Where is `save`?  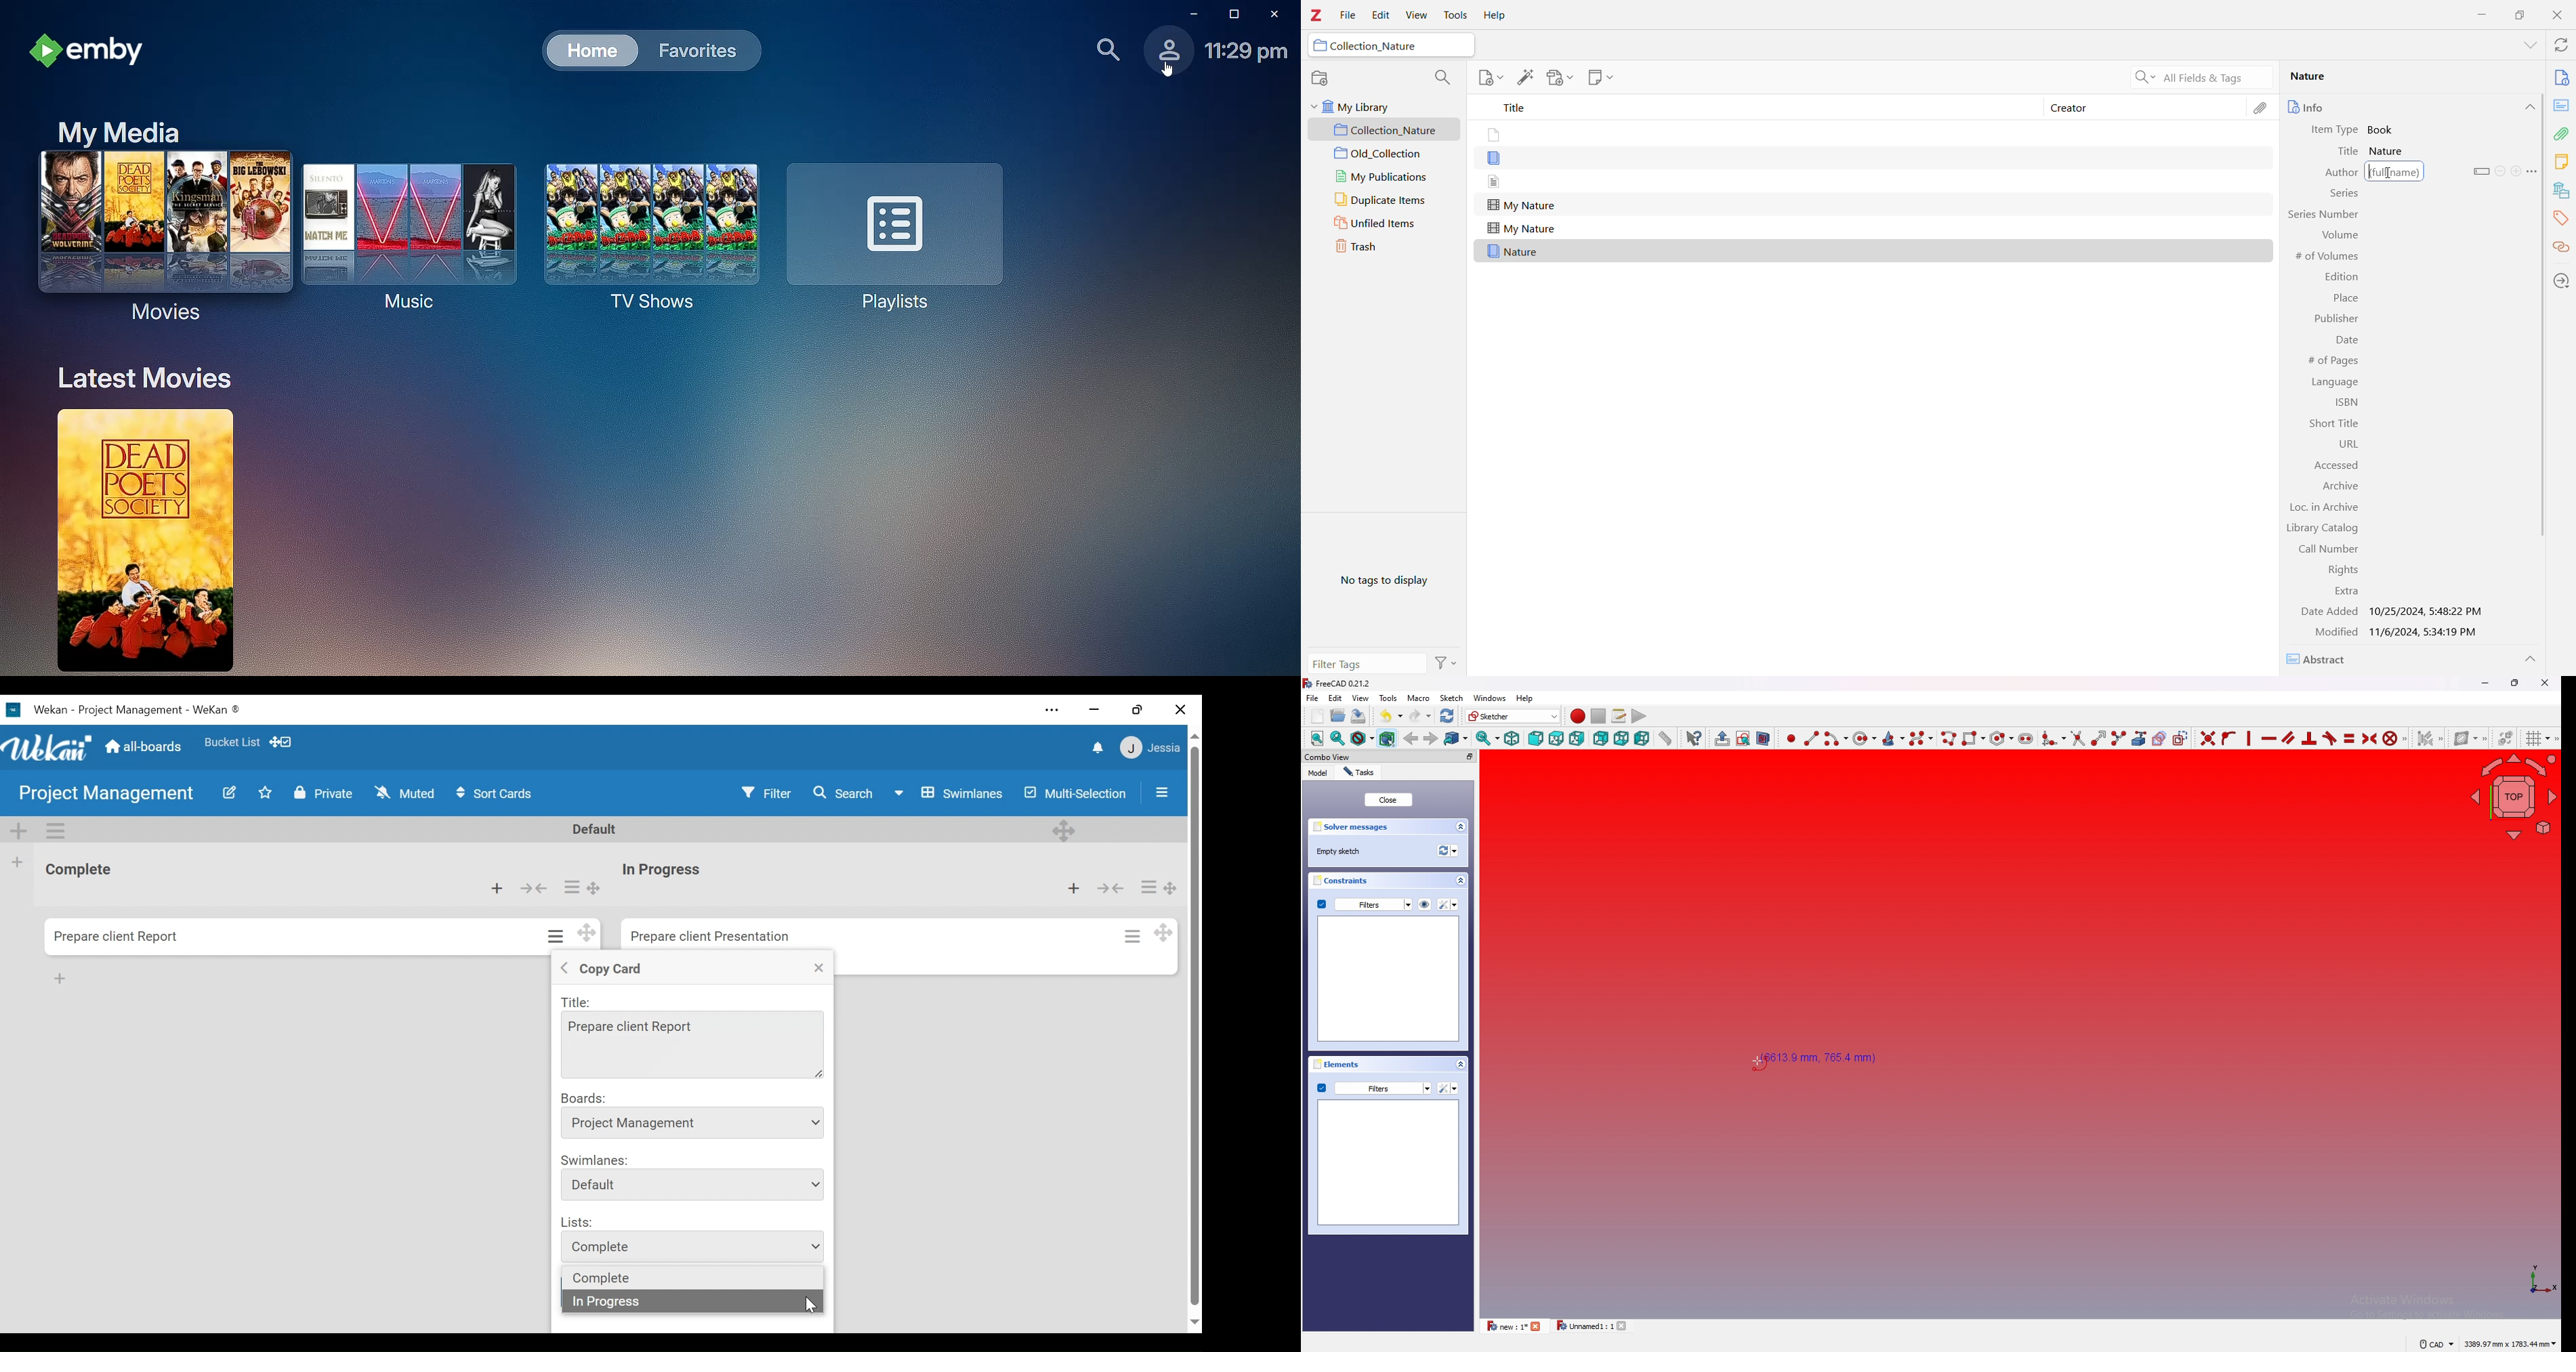
save is located at coordinates (1357, 715).